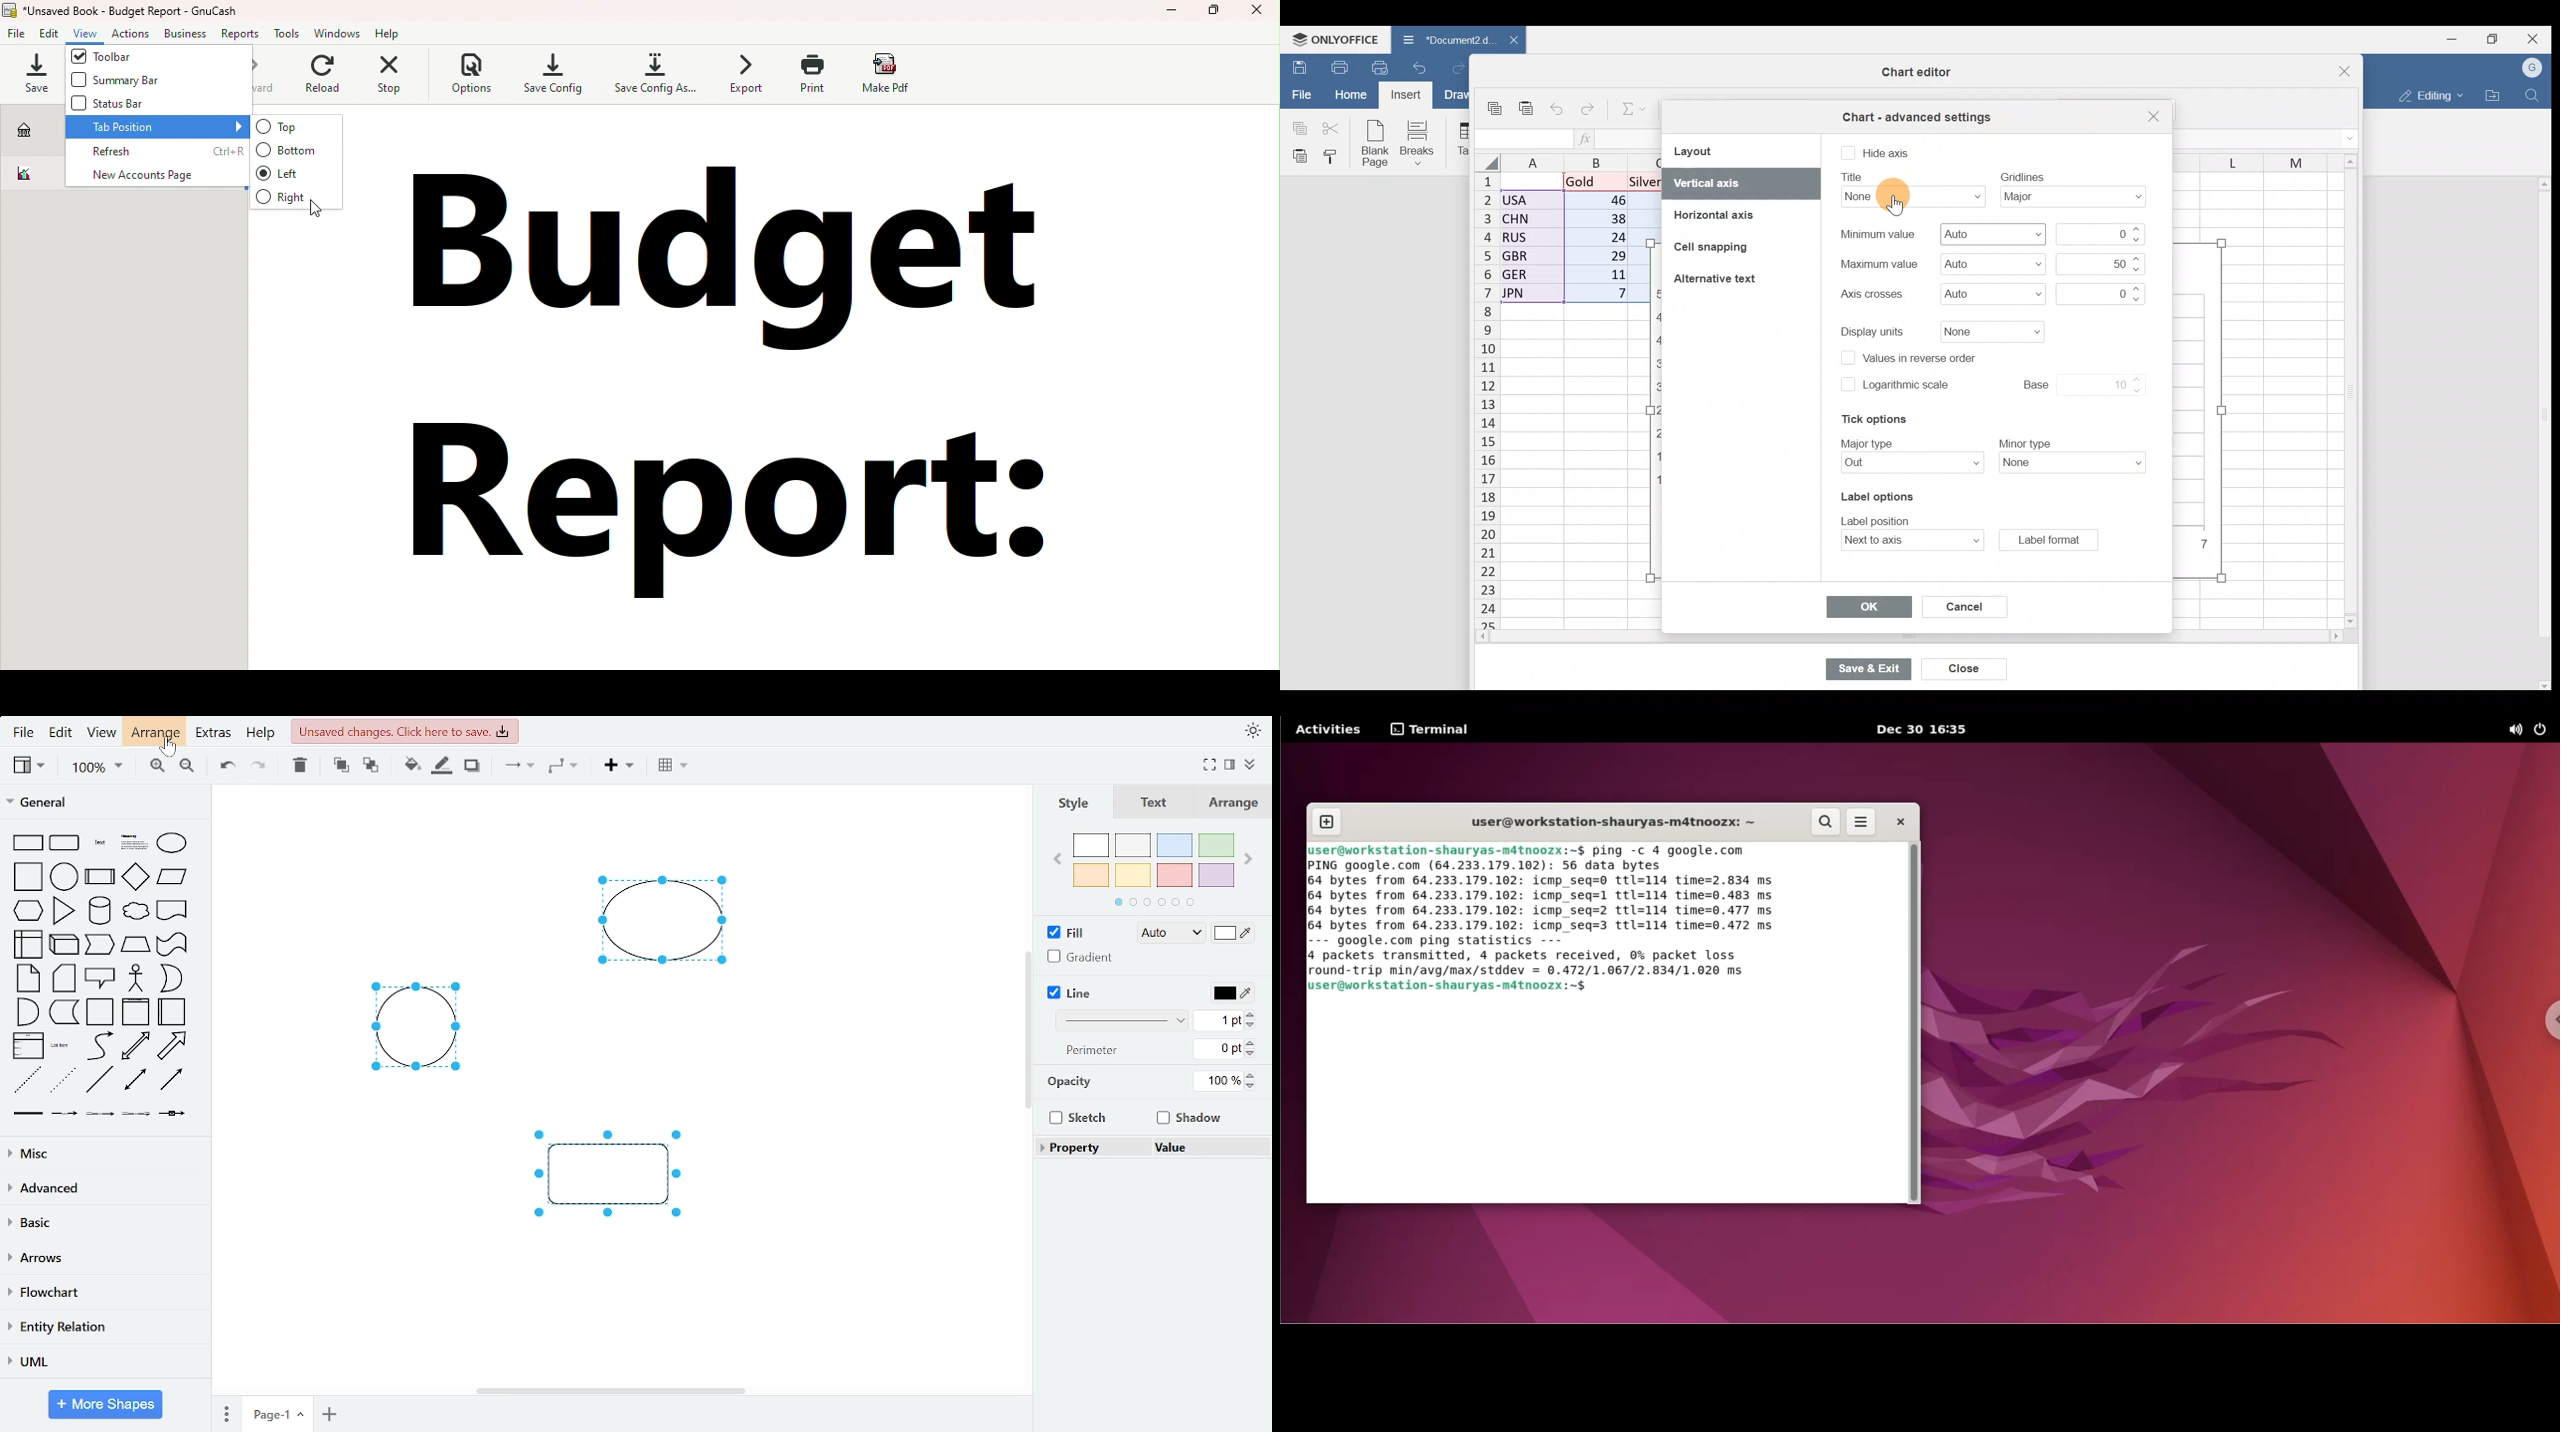  I want to click on text, so click(1880, 519).